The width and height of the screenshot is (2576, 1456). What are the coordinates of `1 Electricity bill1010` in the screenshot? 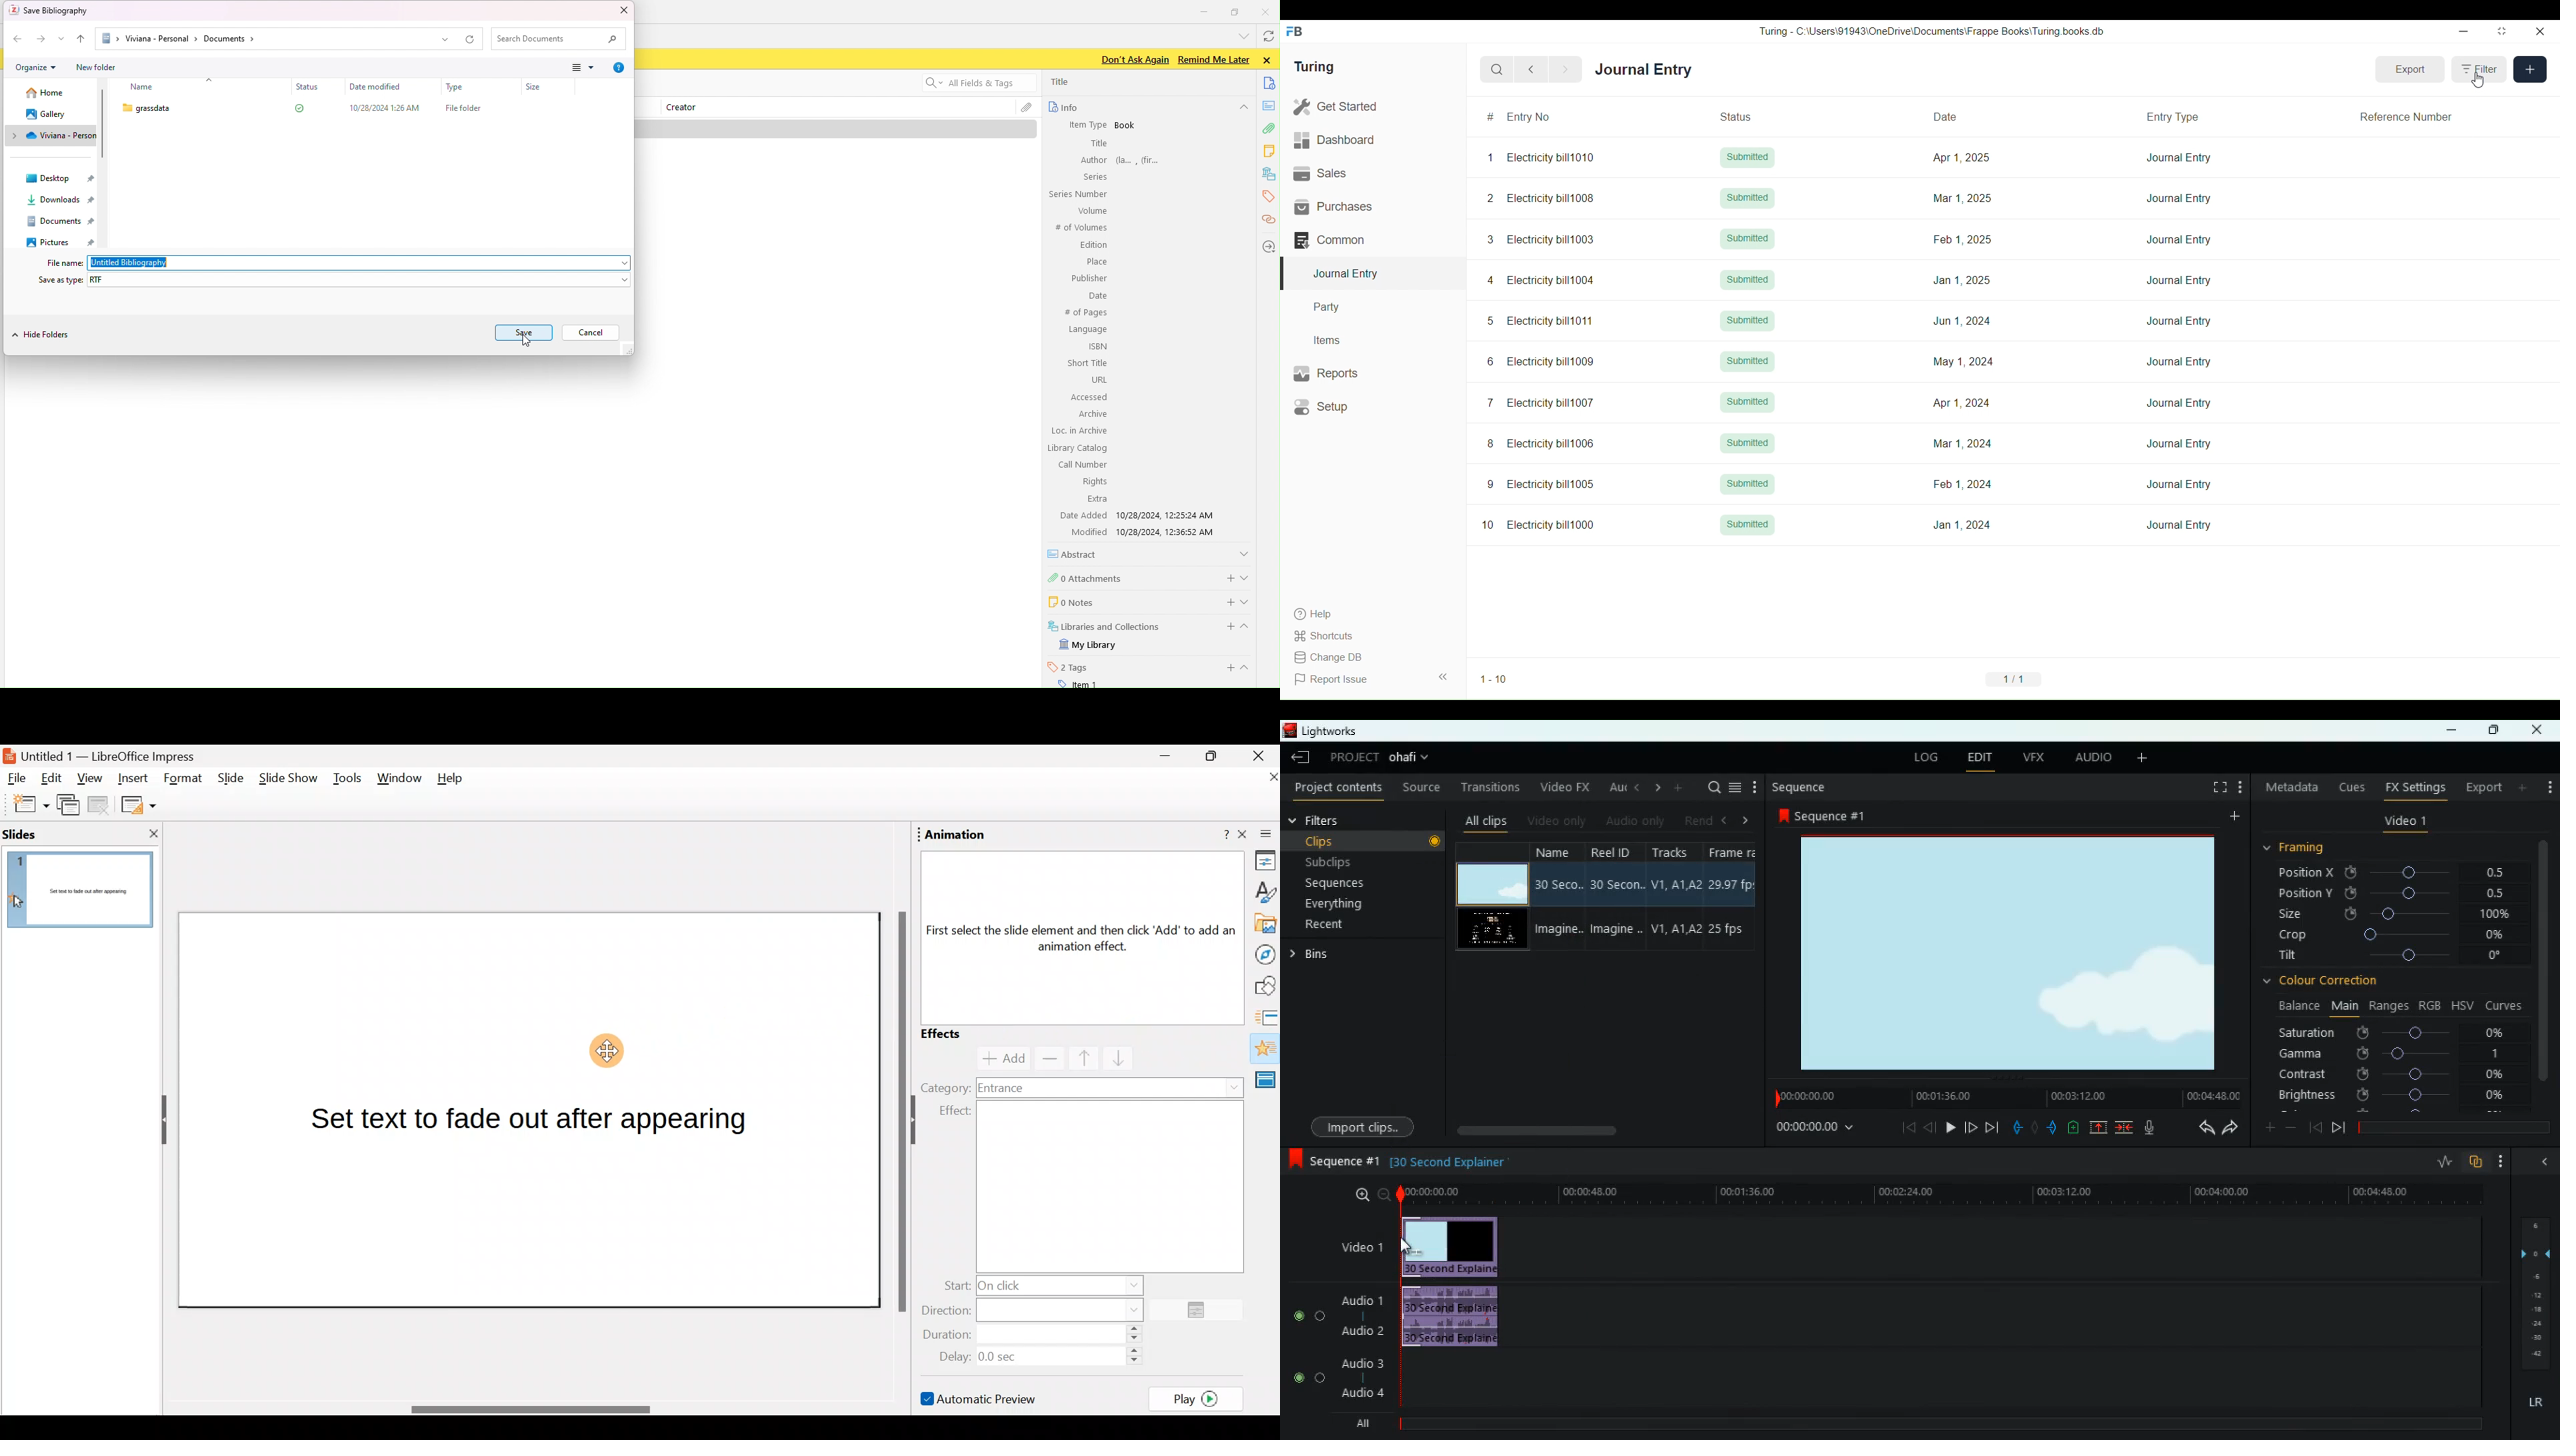 It's located at (1541, 157).